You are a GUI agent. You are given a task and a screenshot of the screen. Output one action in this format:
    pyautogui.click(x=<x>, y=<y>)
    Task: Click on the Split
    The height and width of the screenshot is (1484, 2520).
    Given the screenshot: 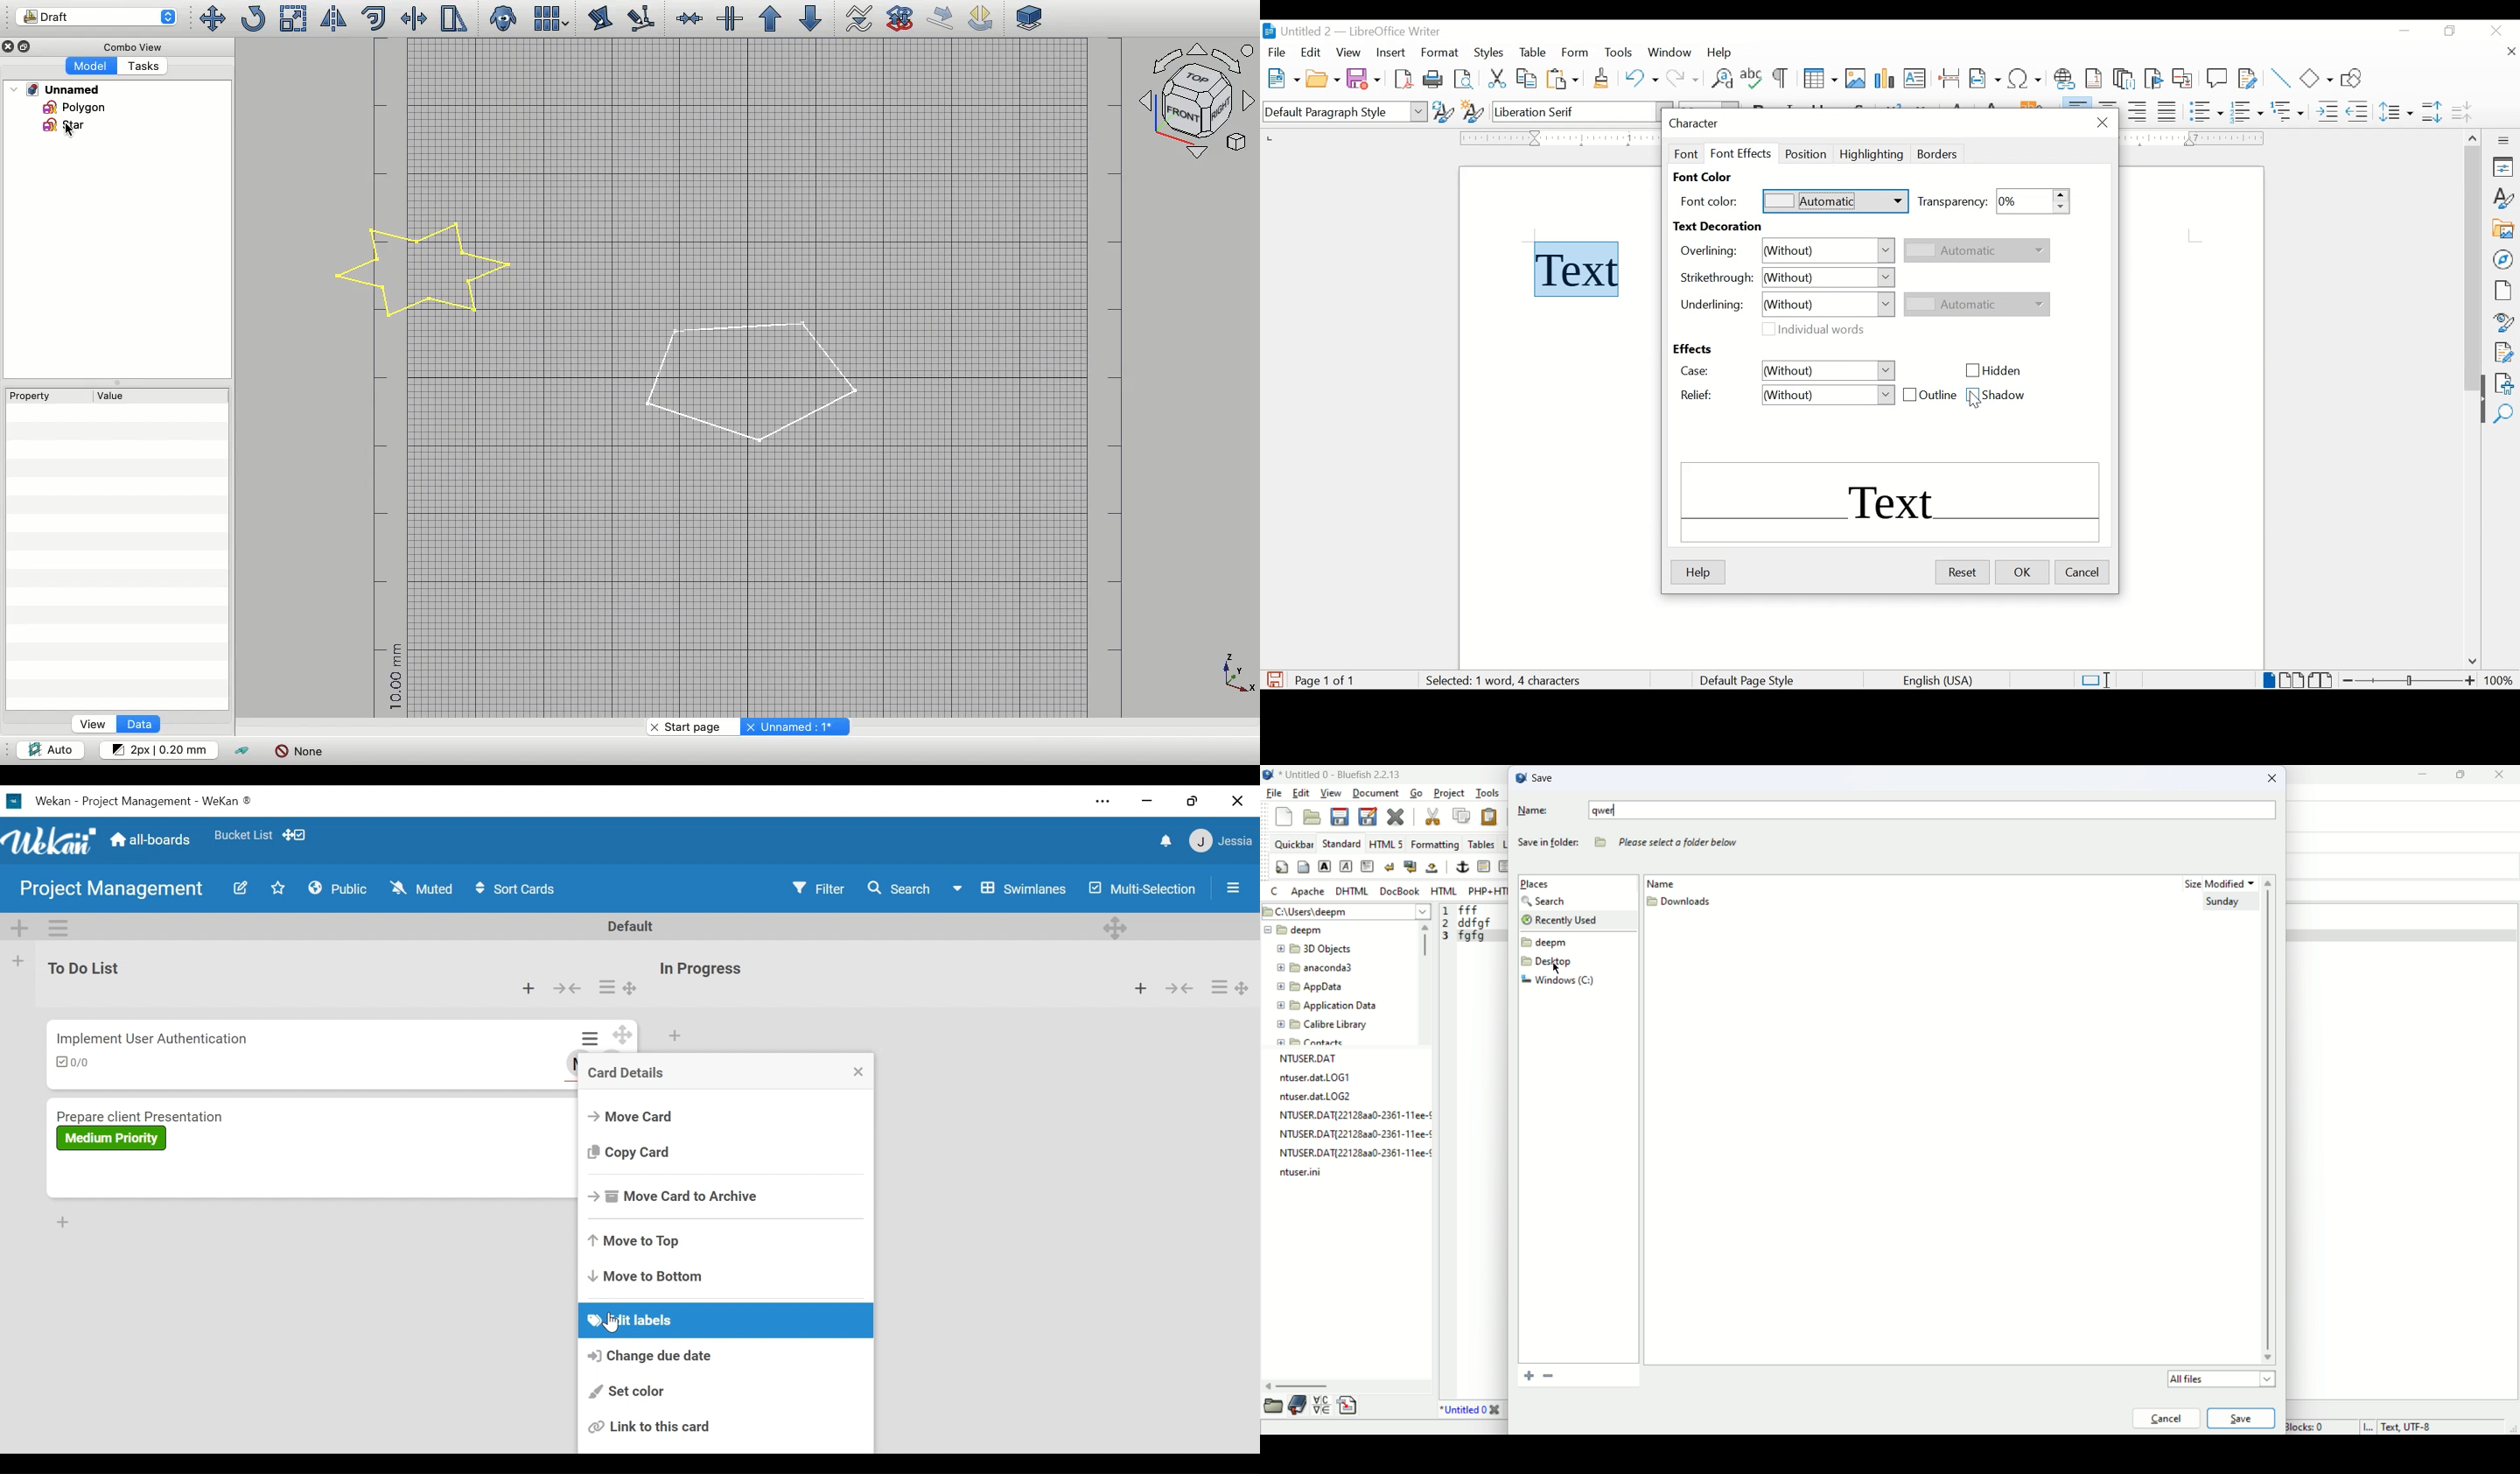 What is the action you would take?
    pyautogui.click(x=729, y=18)
    